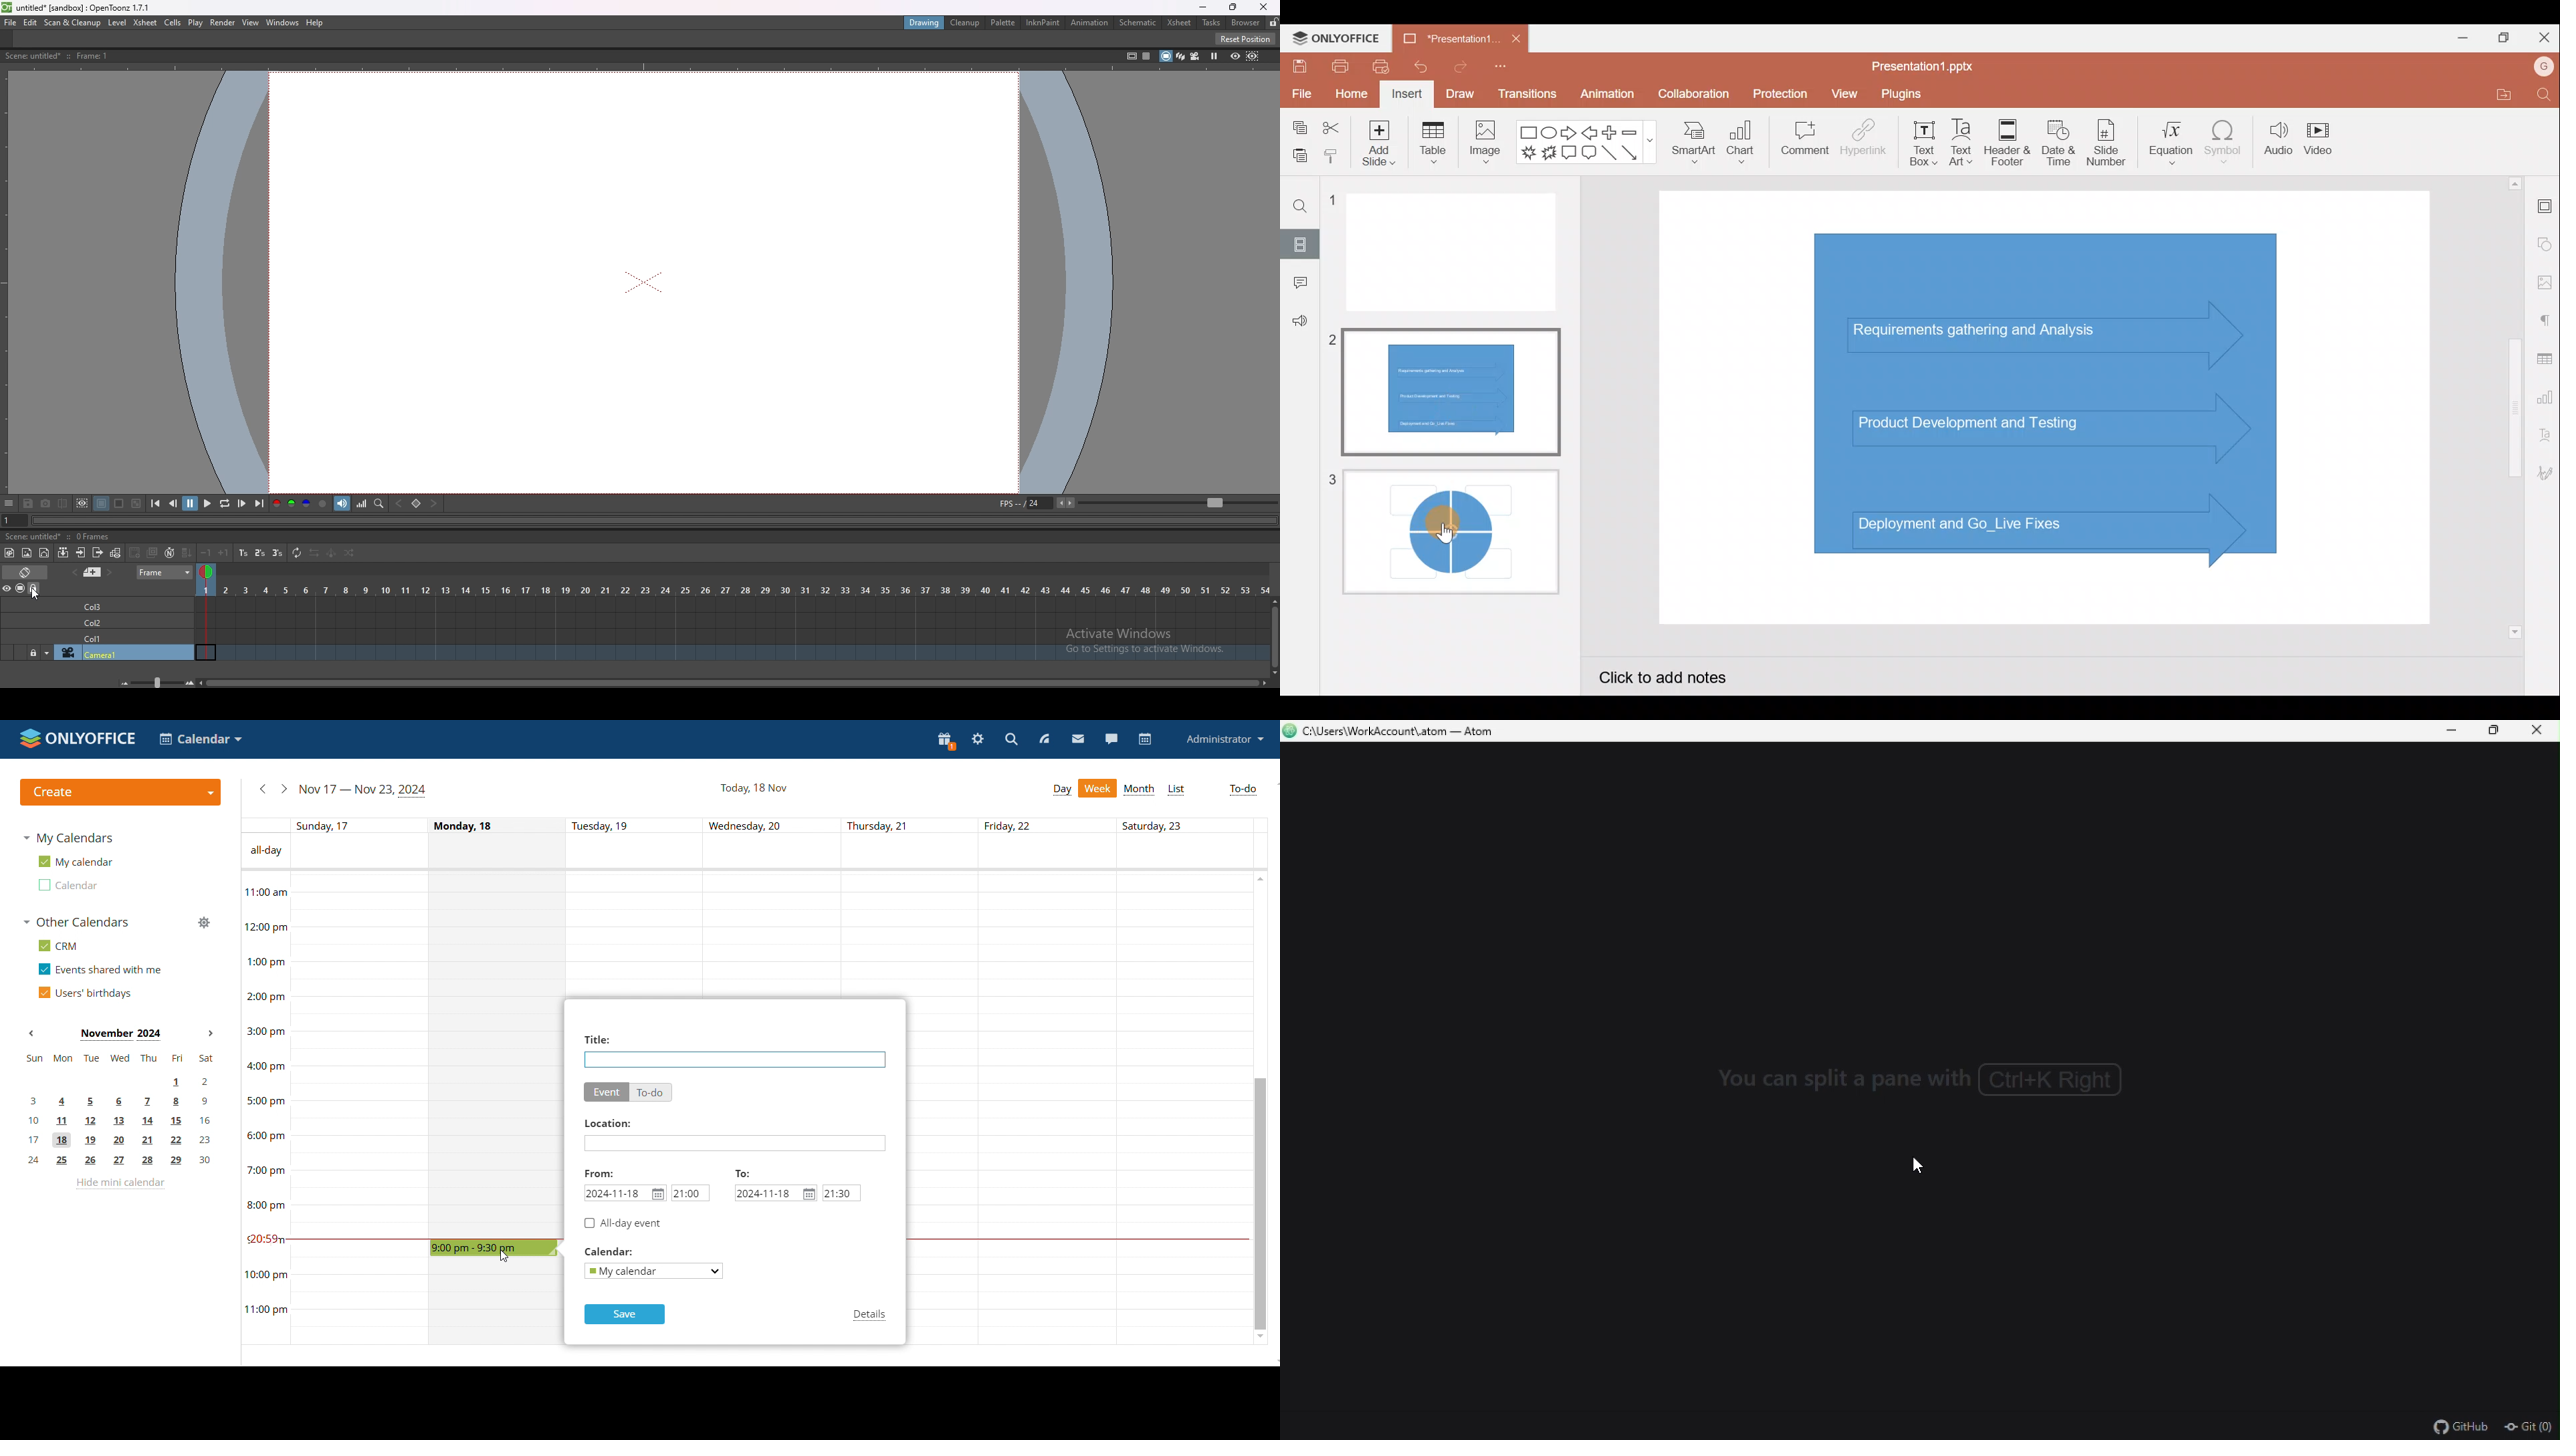 The image size is (2576, 1456). What do you see at coordinates (1459, 92) in the screenshot?
I see `Draw` at bounding box center [1459, 92].